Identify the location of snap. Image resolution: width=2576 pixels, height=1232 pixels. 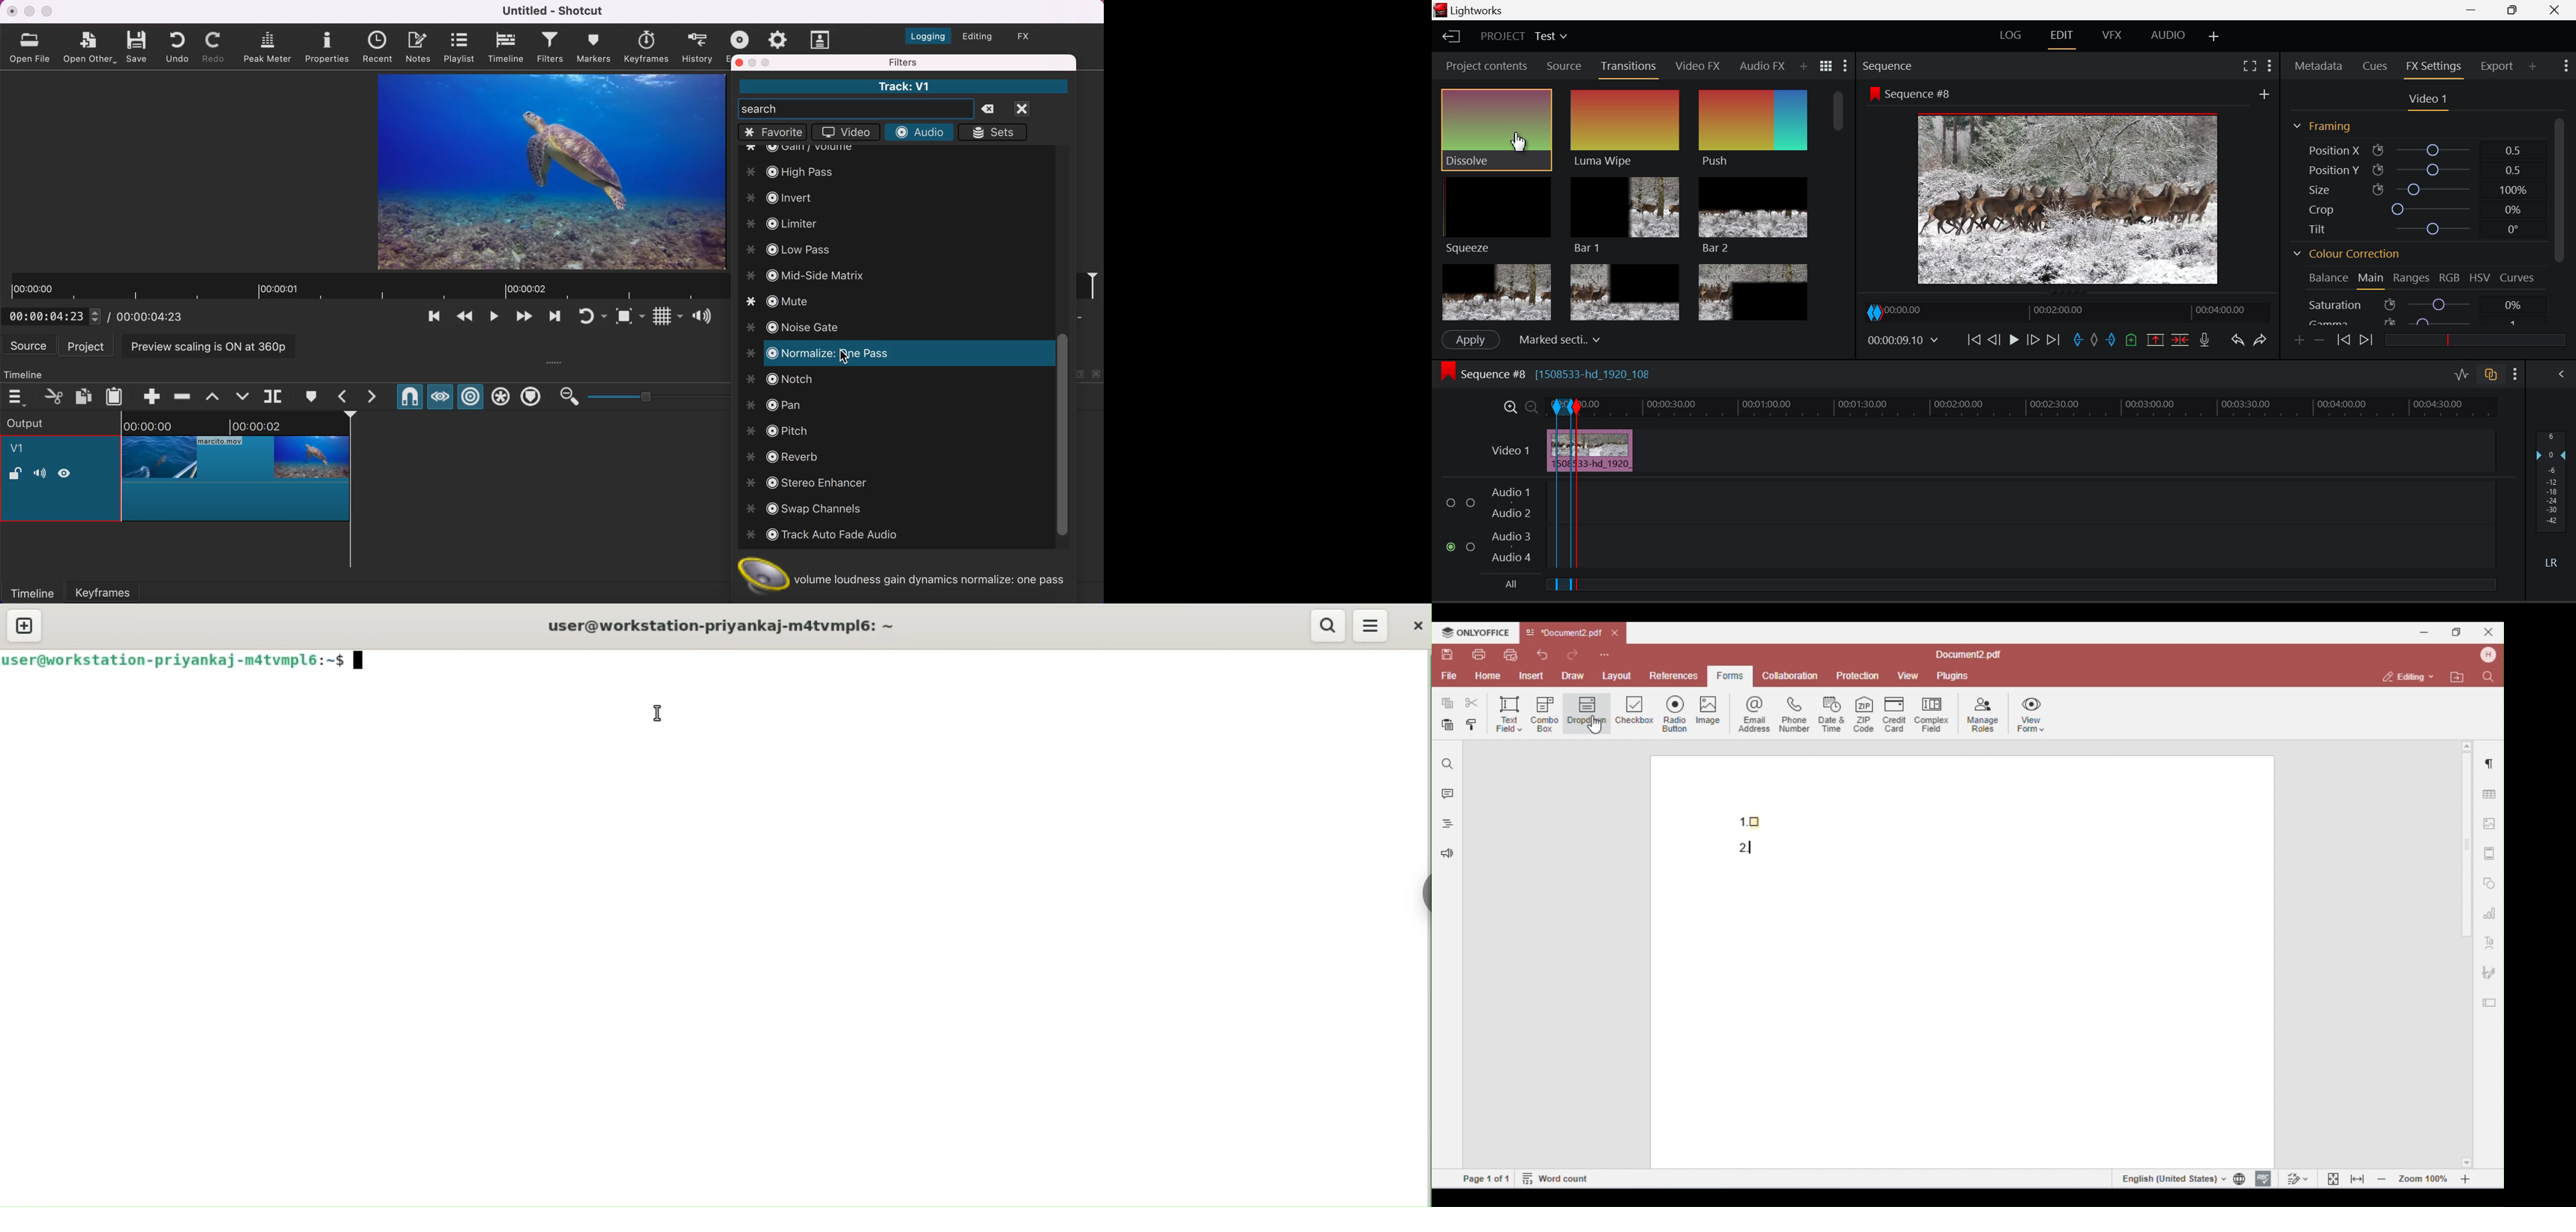
(409, 398).